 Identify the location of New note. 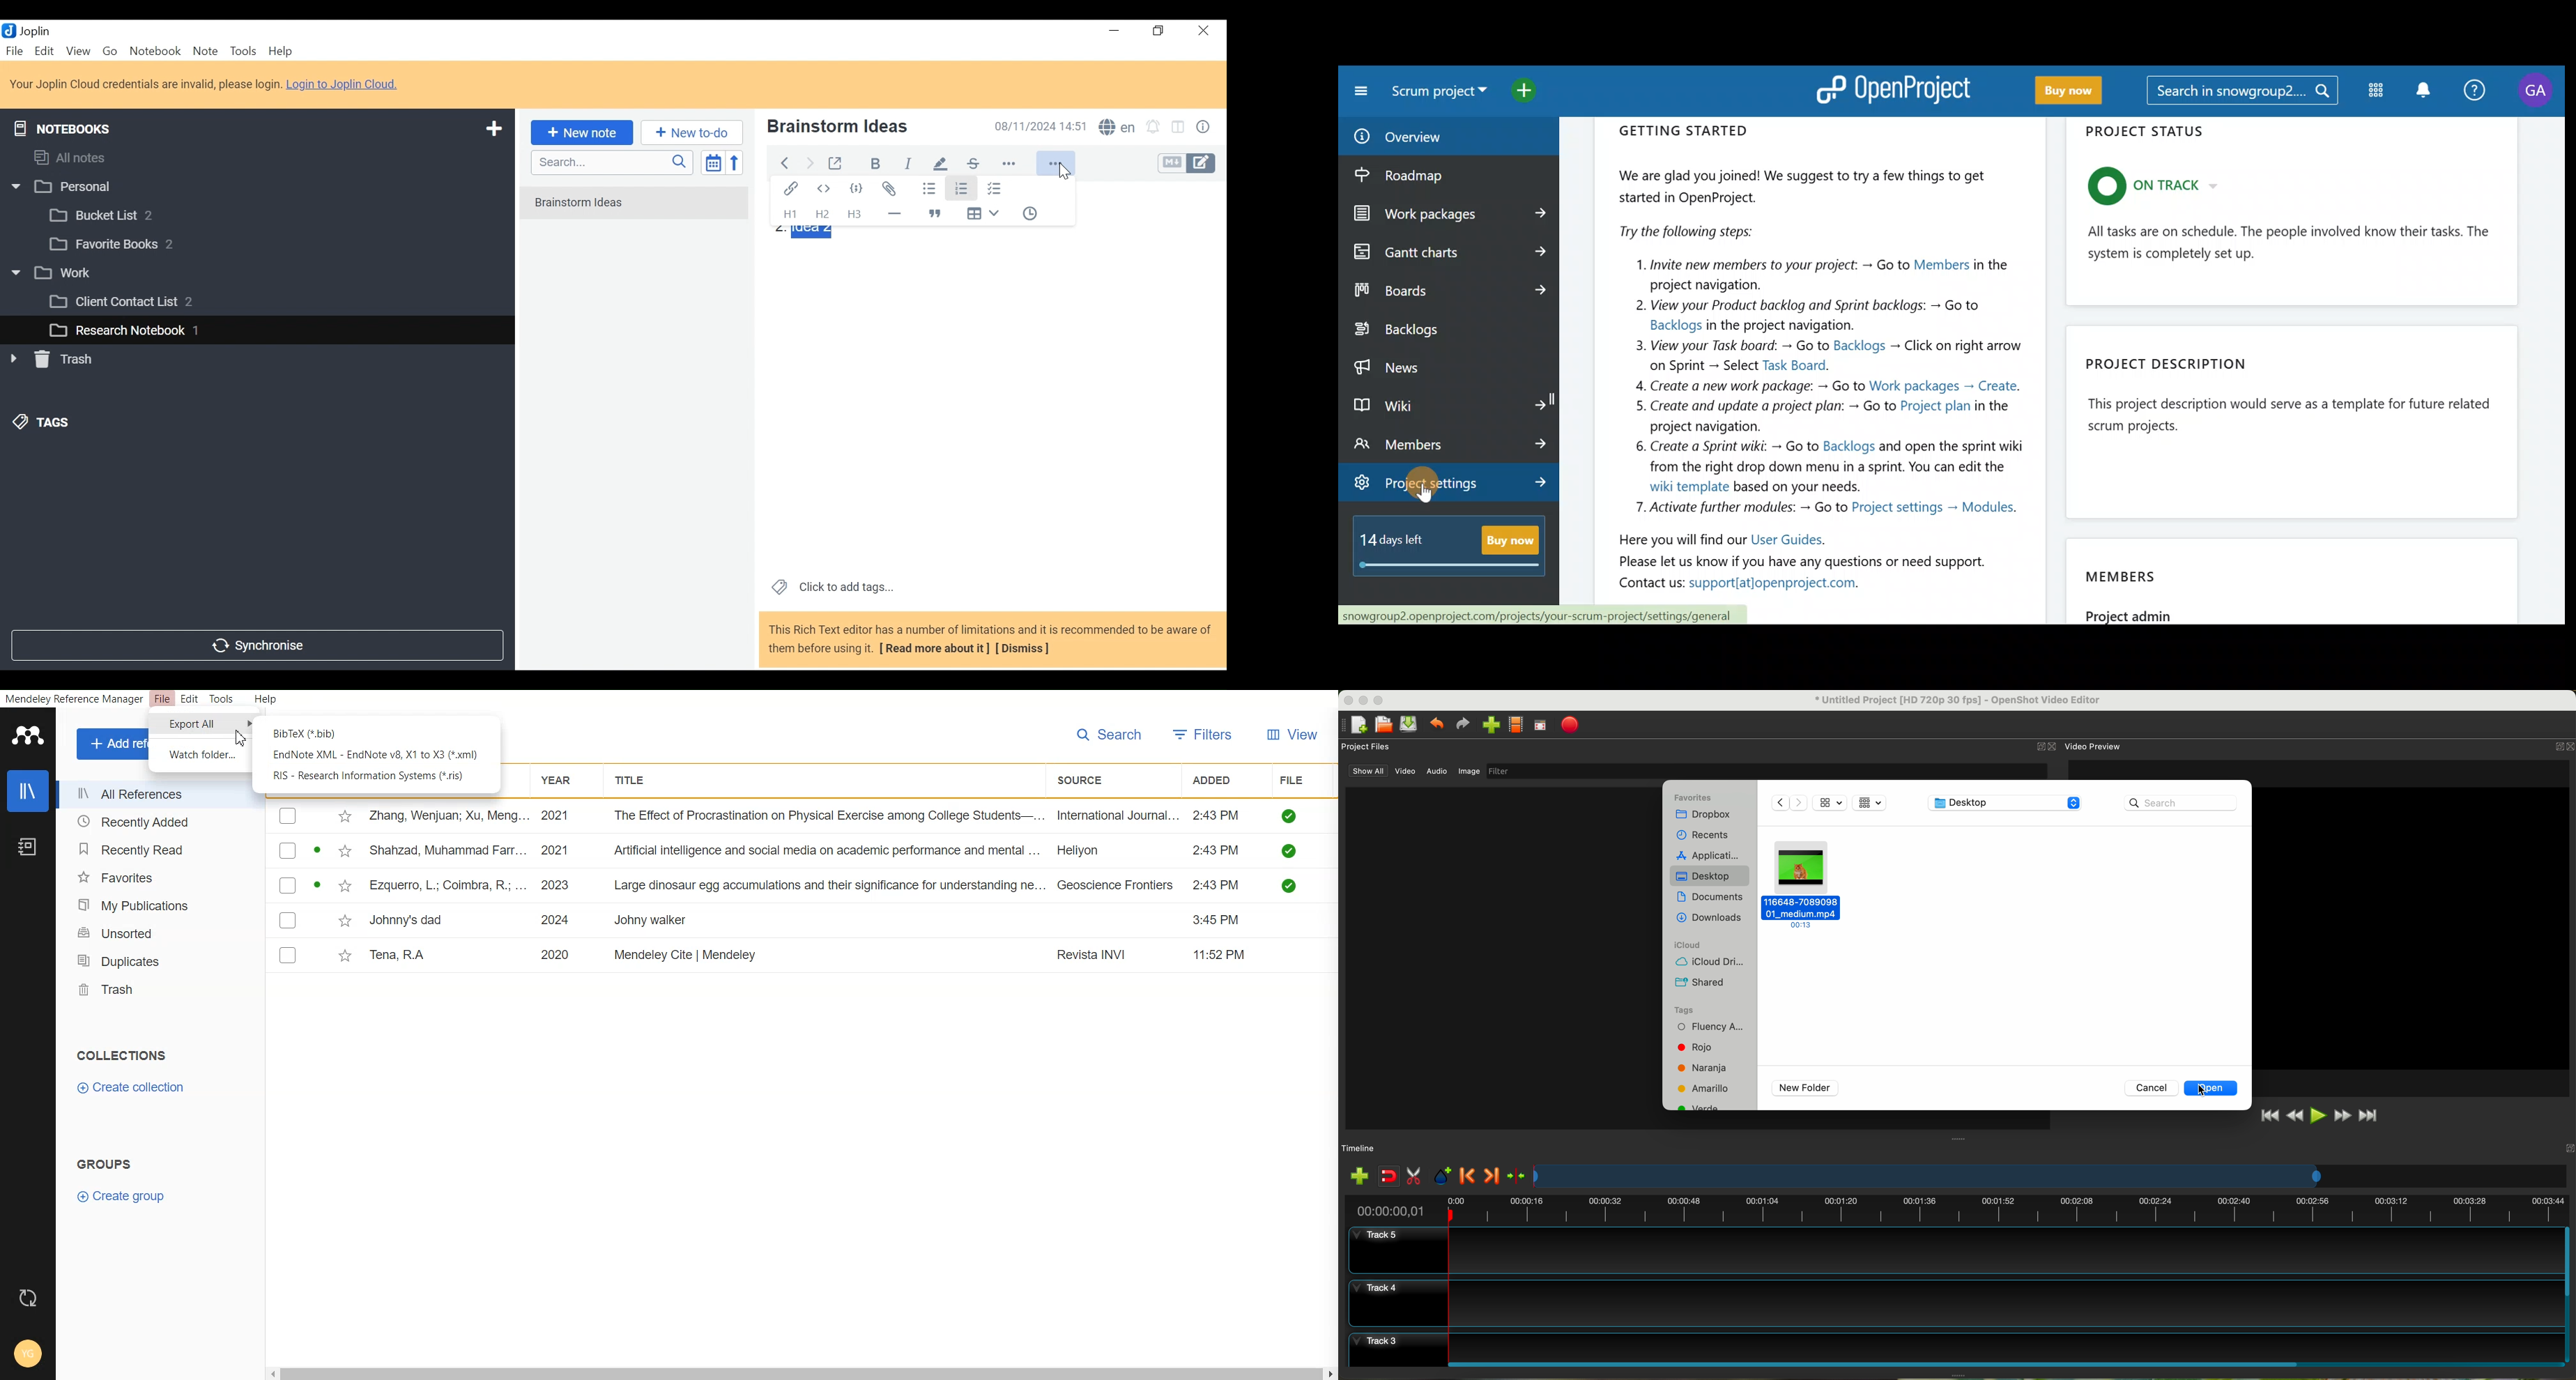
(579, 132).